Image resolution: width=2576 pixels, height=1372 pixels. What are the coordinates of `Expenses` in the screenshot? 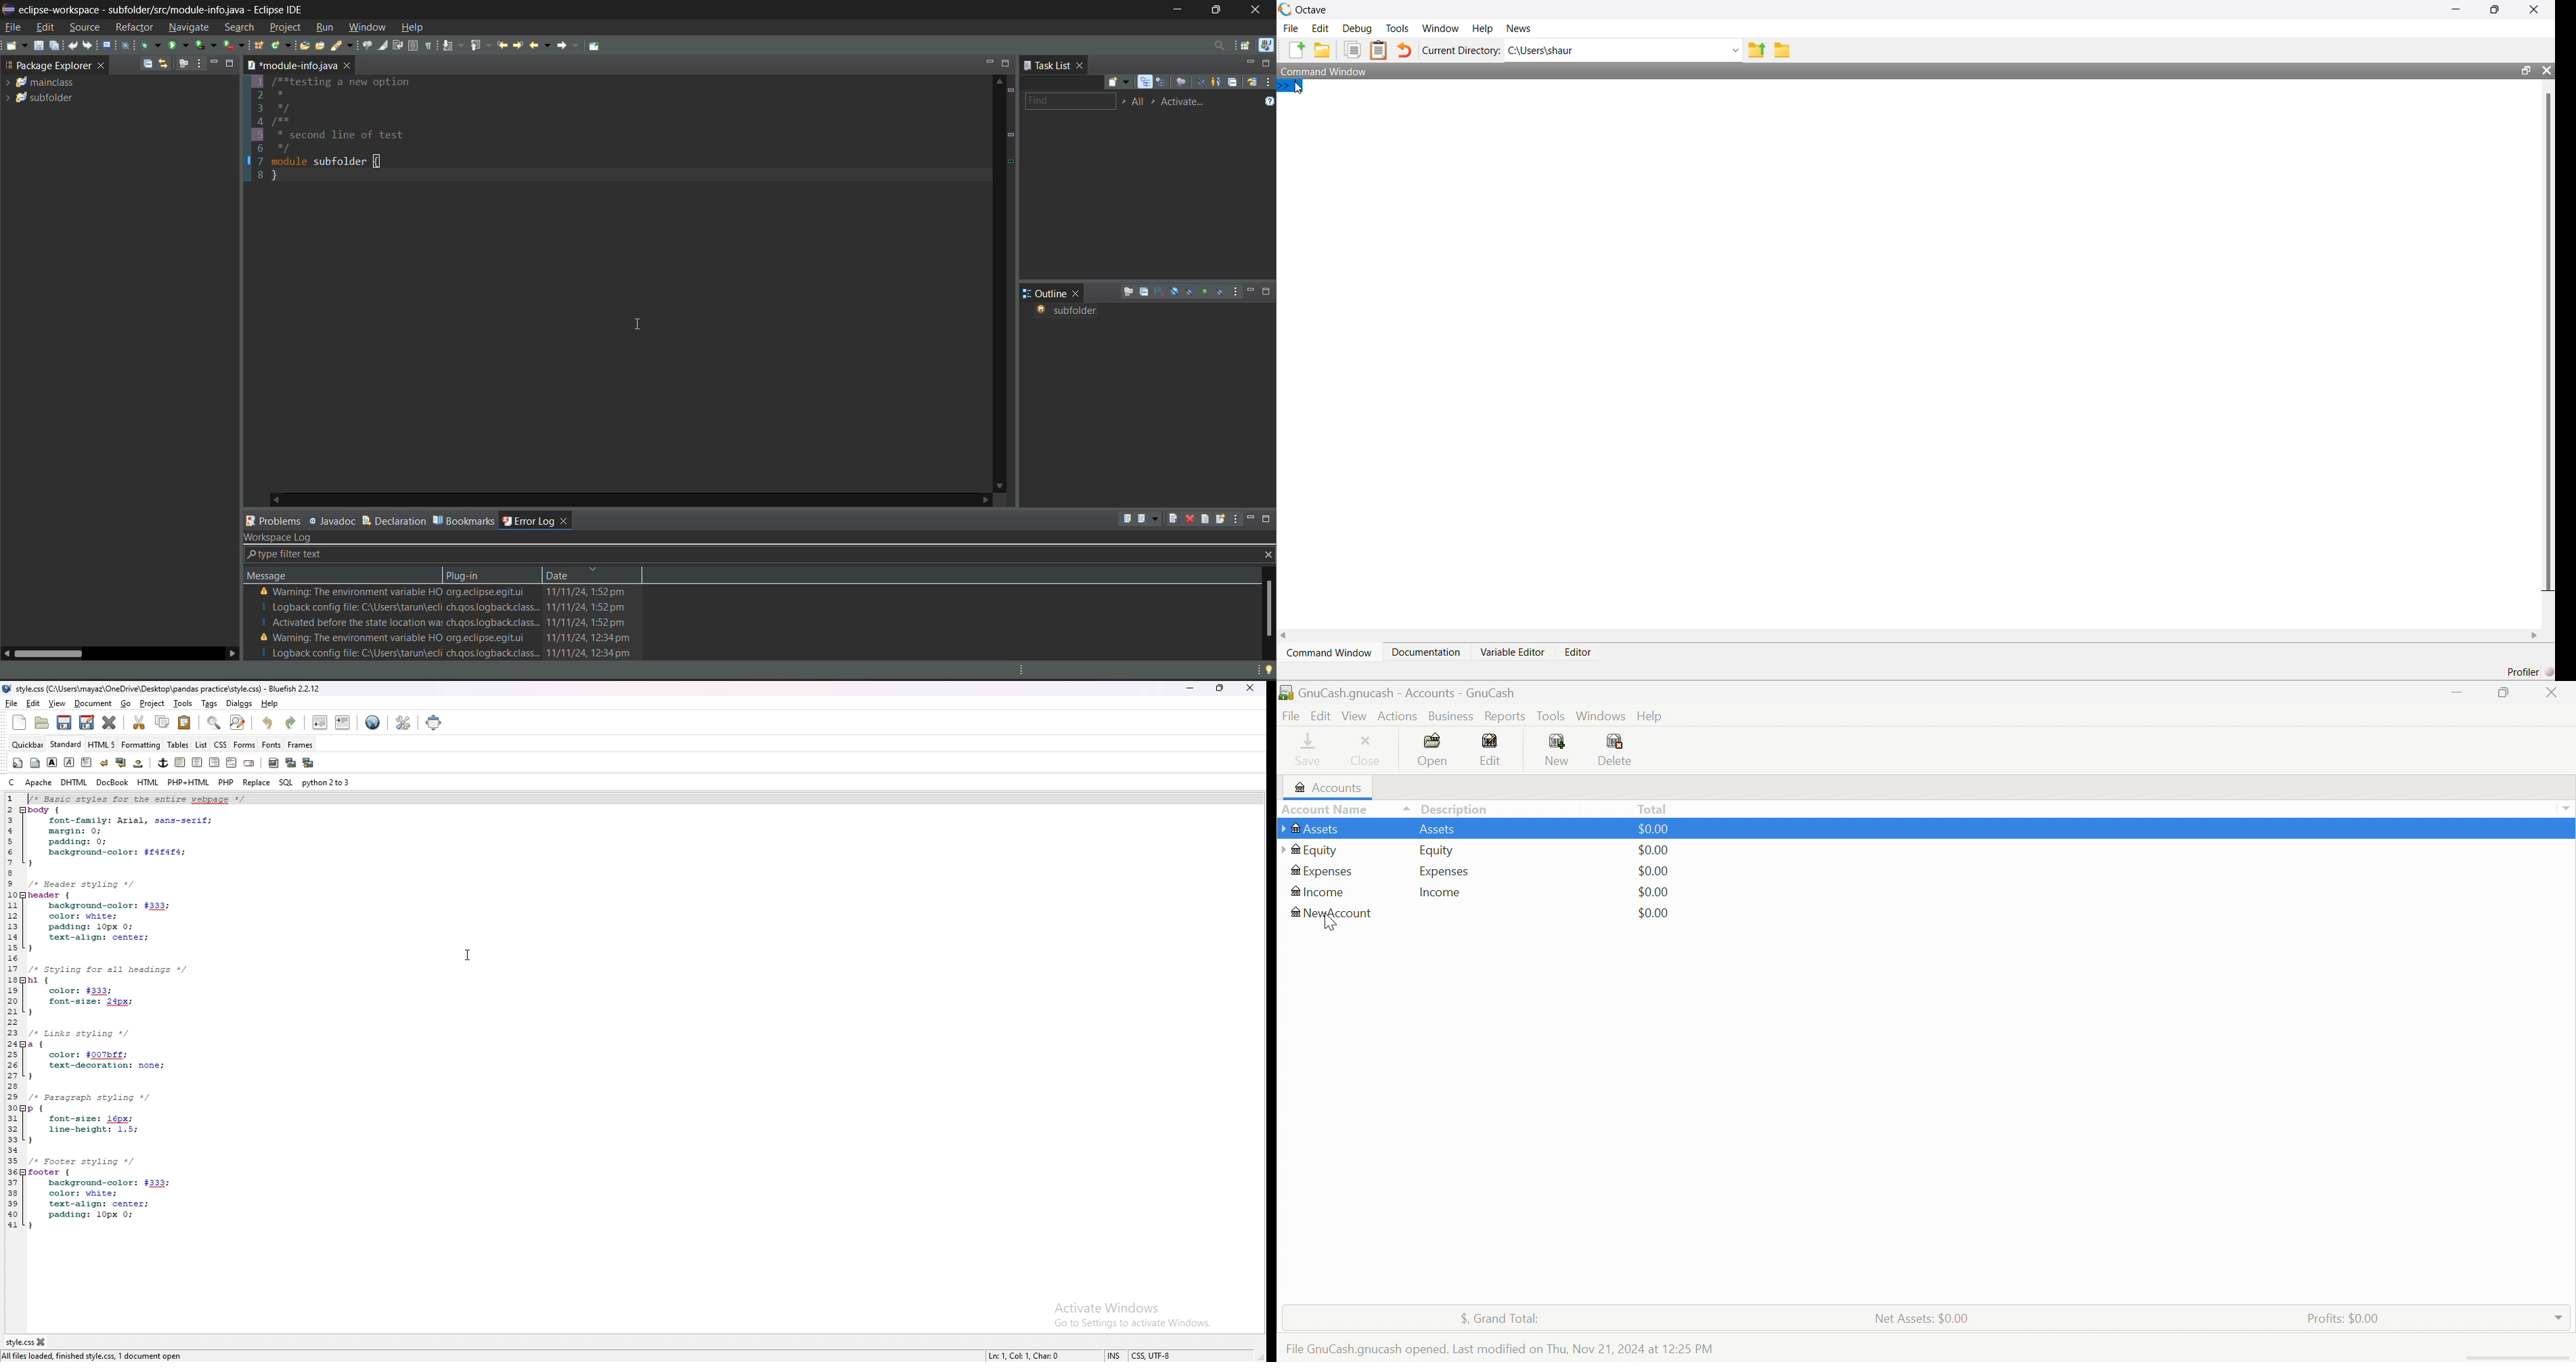 It's located at (1445, 872).